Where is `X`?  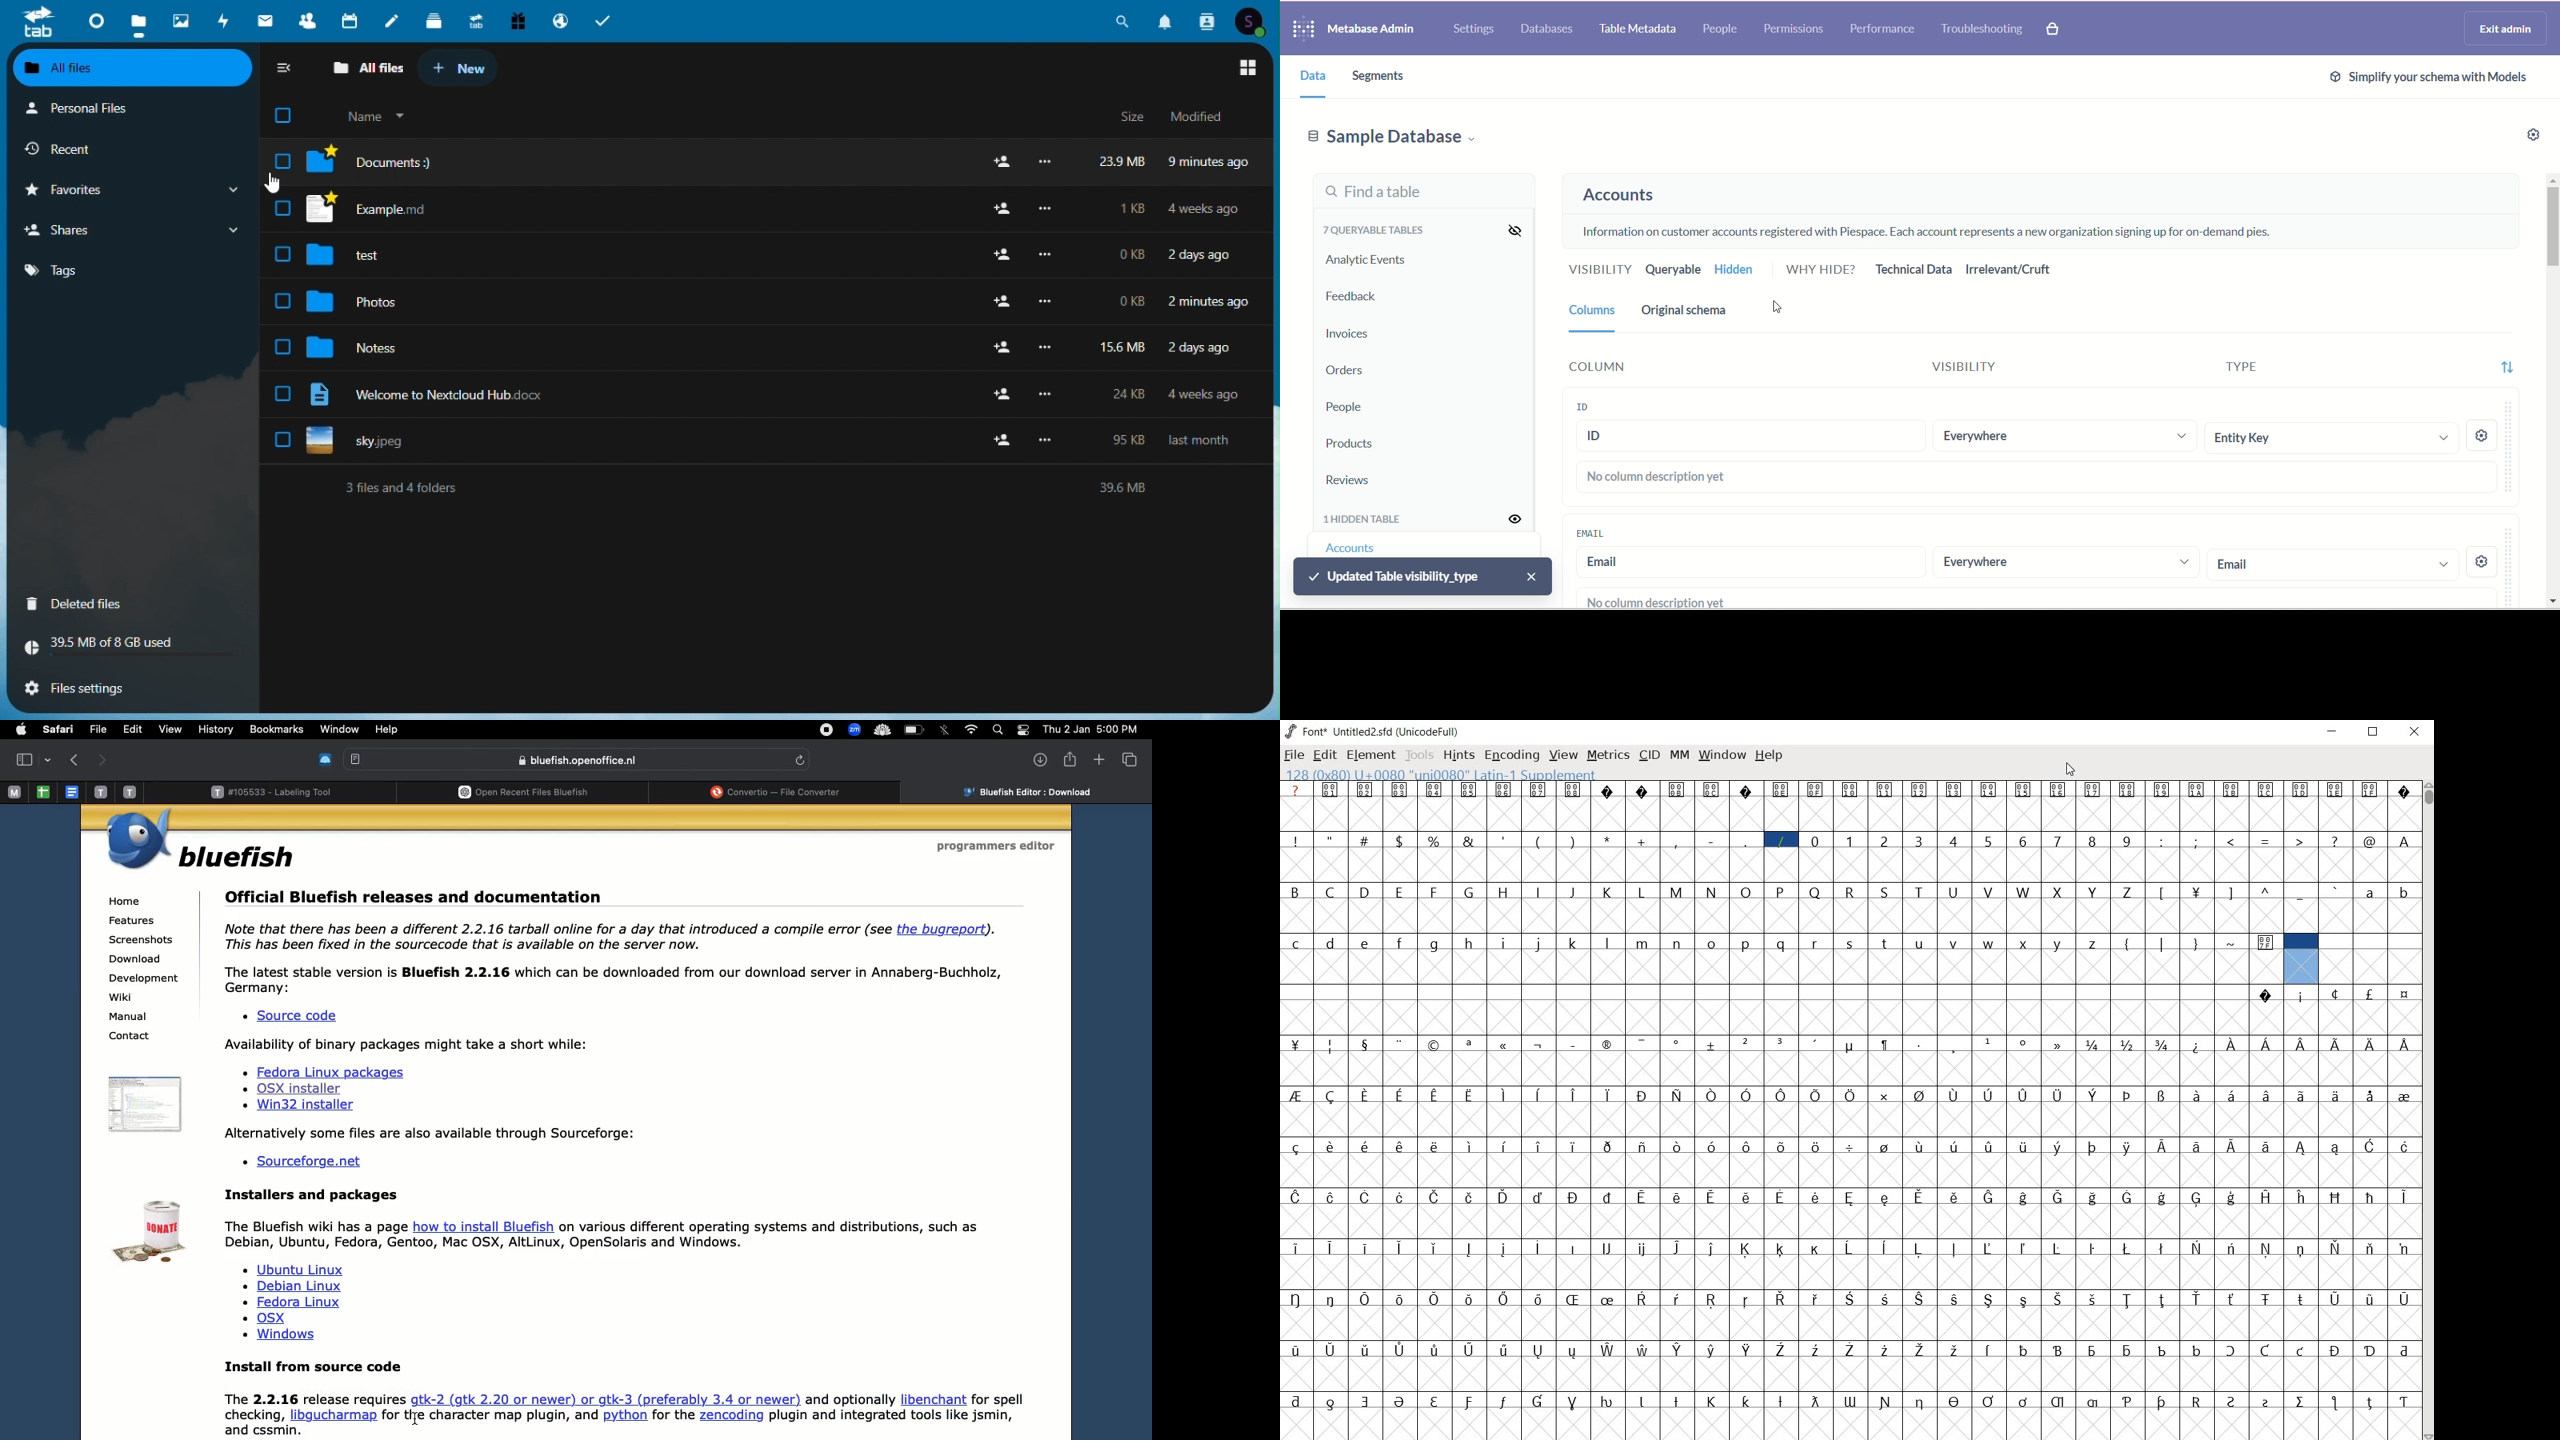
X is located at coordinates (2059, 892).